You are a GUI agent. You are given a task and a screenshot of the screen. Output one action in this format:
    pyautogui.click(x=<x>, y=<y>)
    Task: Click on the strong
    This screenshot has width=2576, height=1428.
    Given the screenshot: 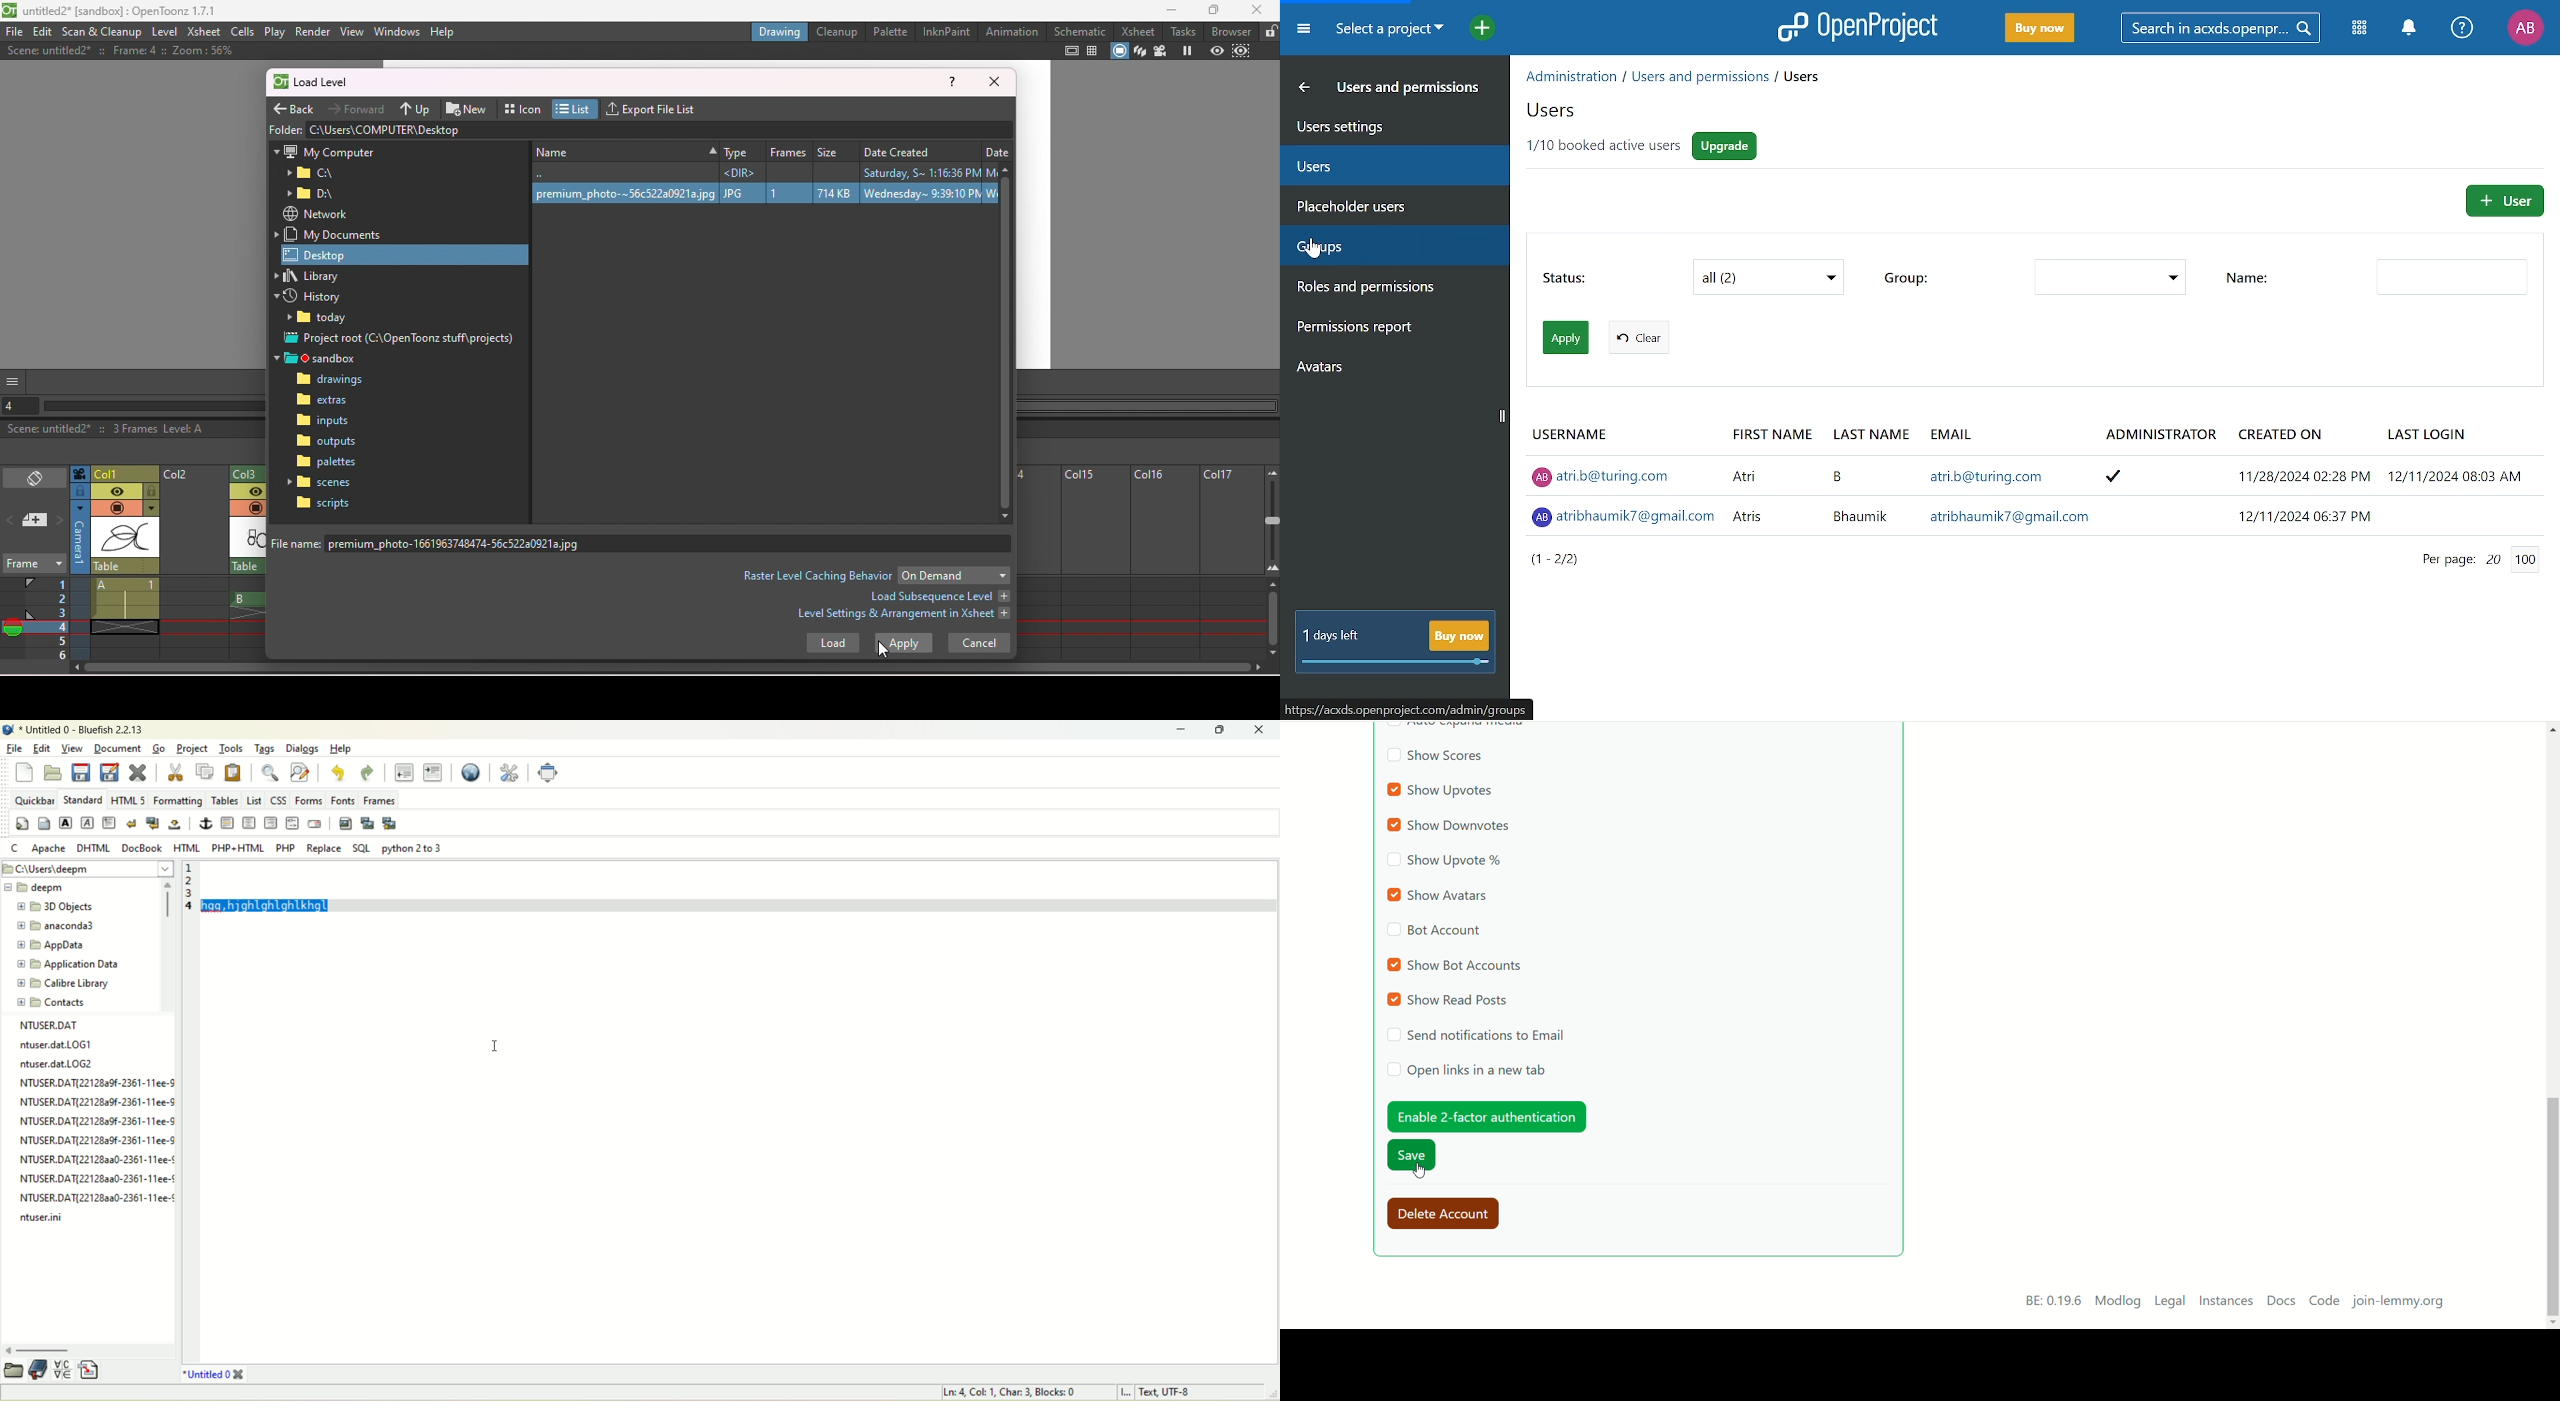 What is the action you would take?
    pyautogui.click(x=67, y=822)
    